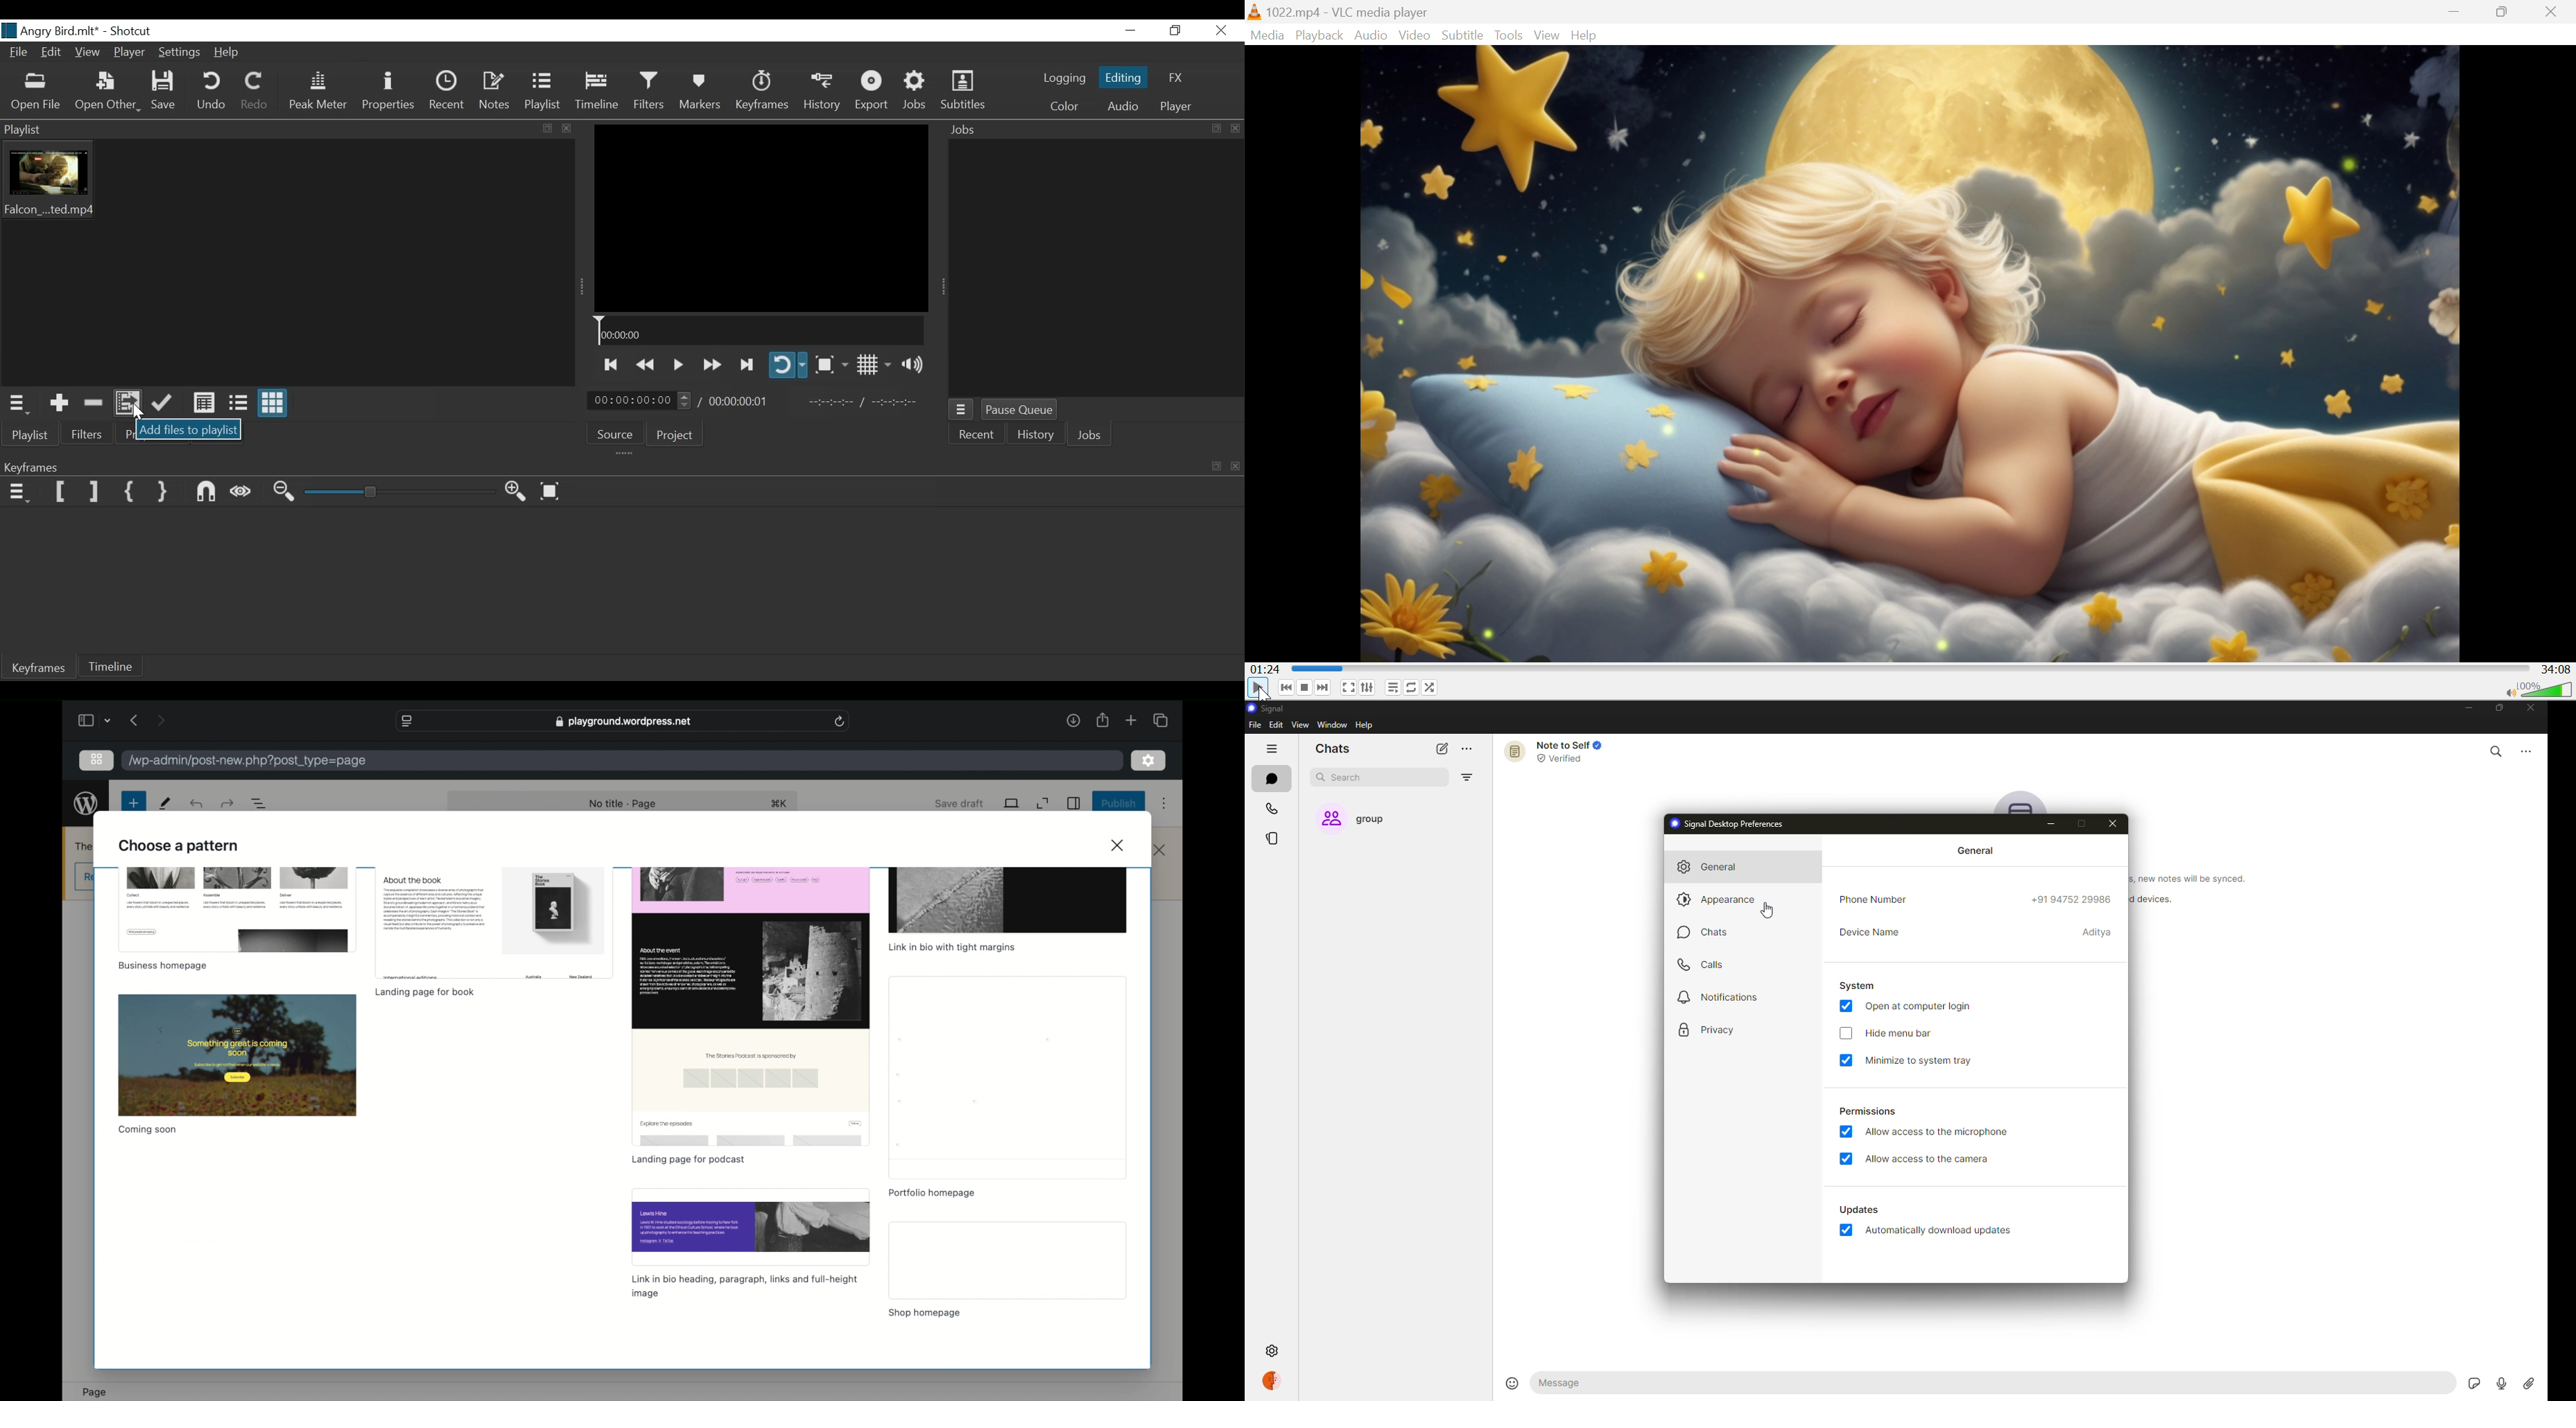 The width and height of the screenshot is (2576, 1428). I want to click on Jobs, so click(915, 90).